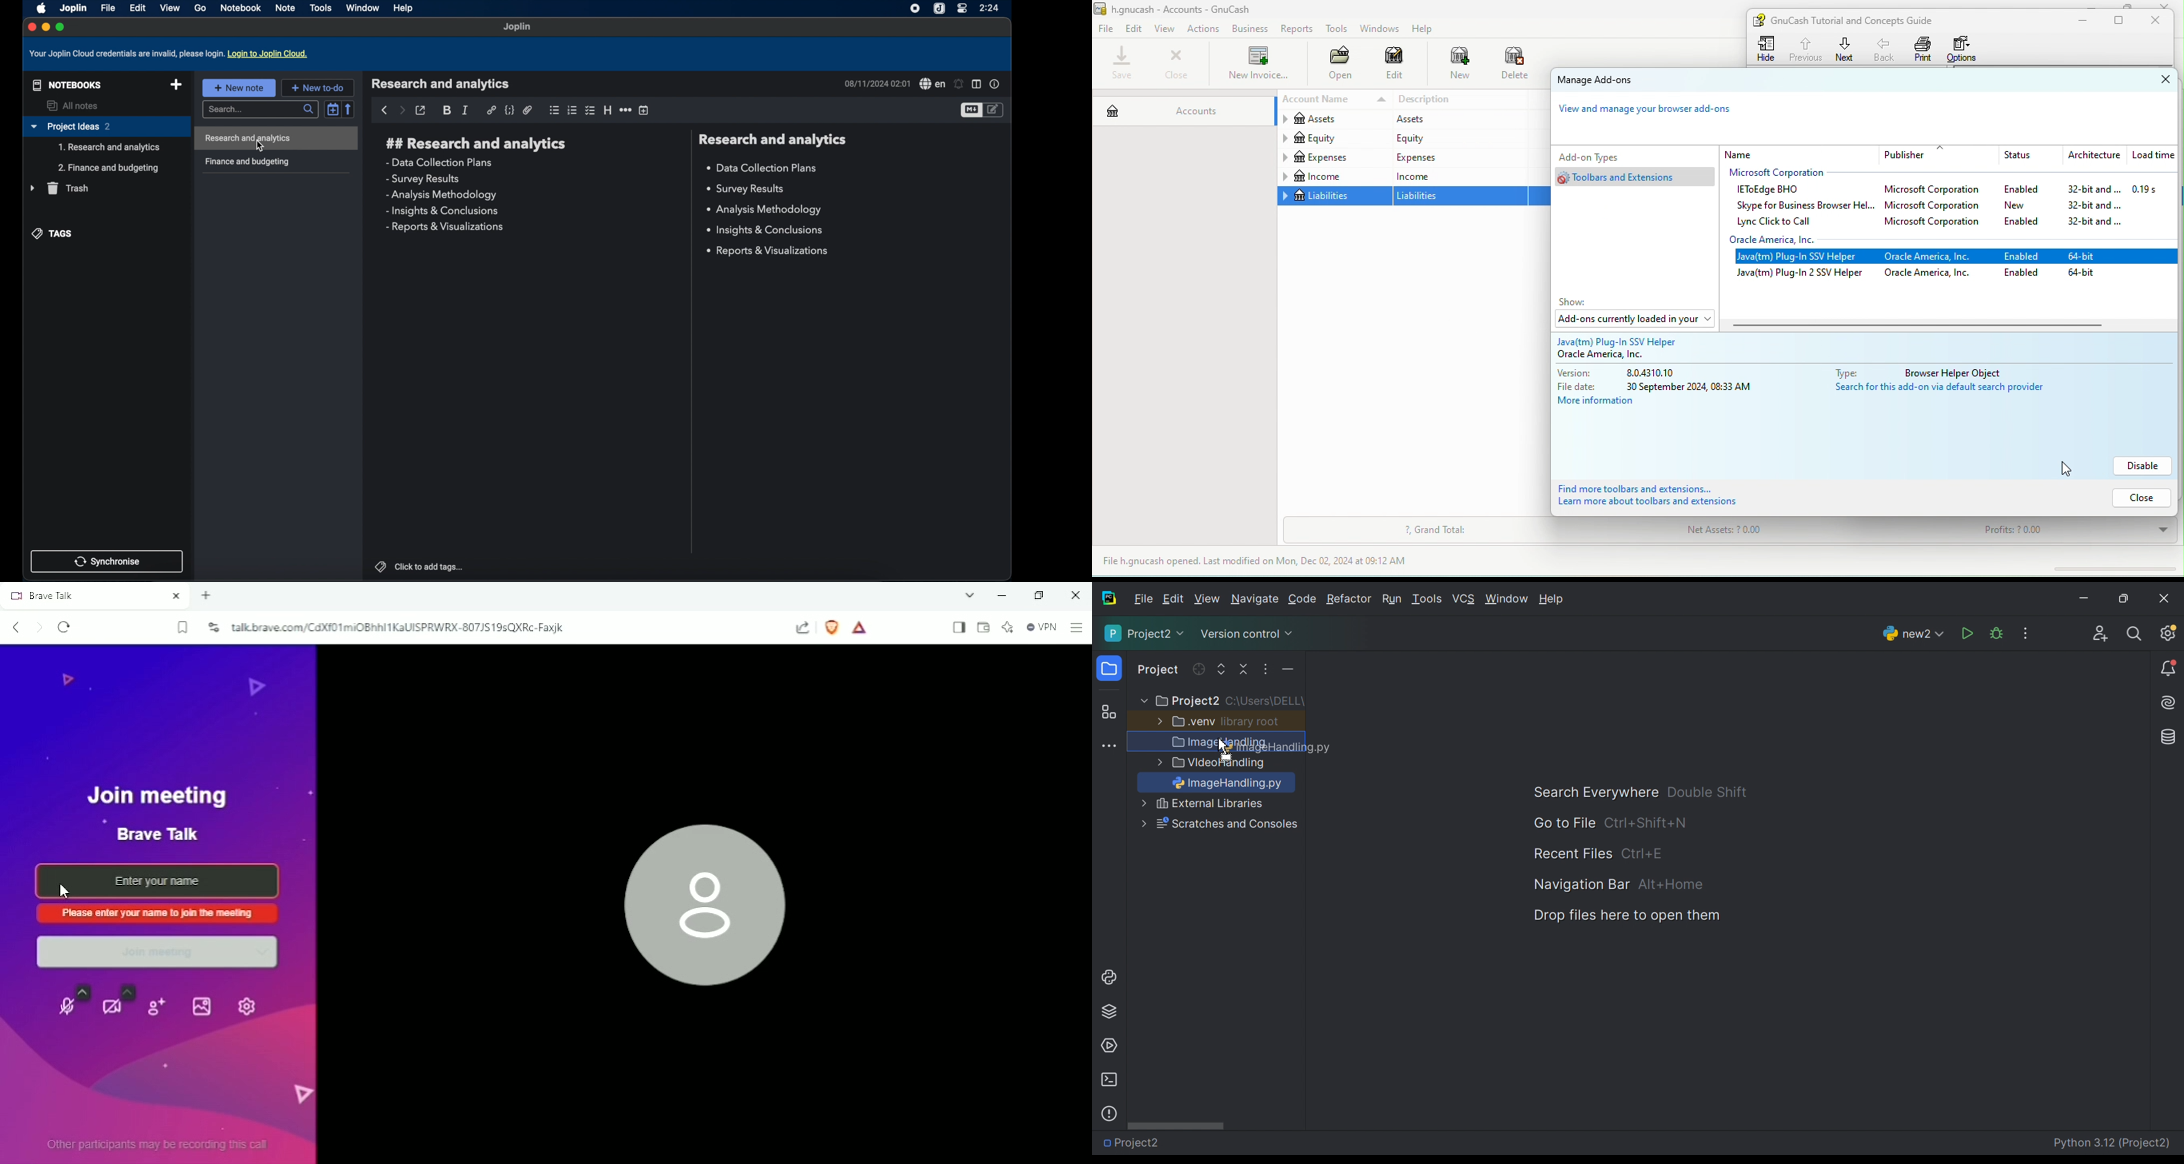  What do you see at coordinates (1167, 29) in the screenshot?
I see `view` at bounding box center [1167, 29].